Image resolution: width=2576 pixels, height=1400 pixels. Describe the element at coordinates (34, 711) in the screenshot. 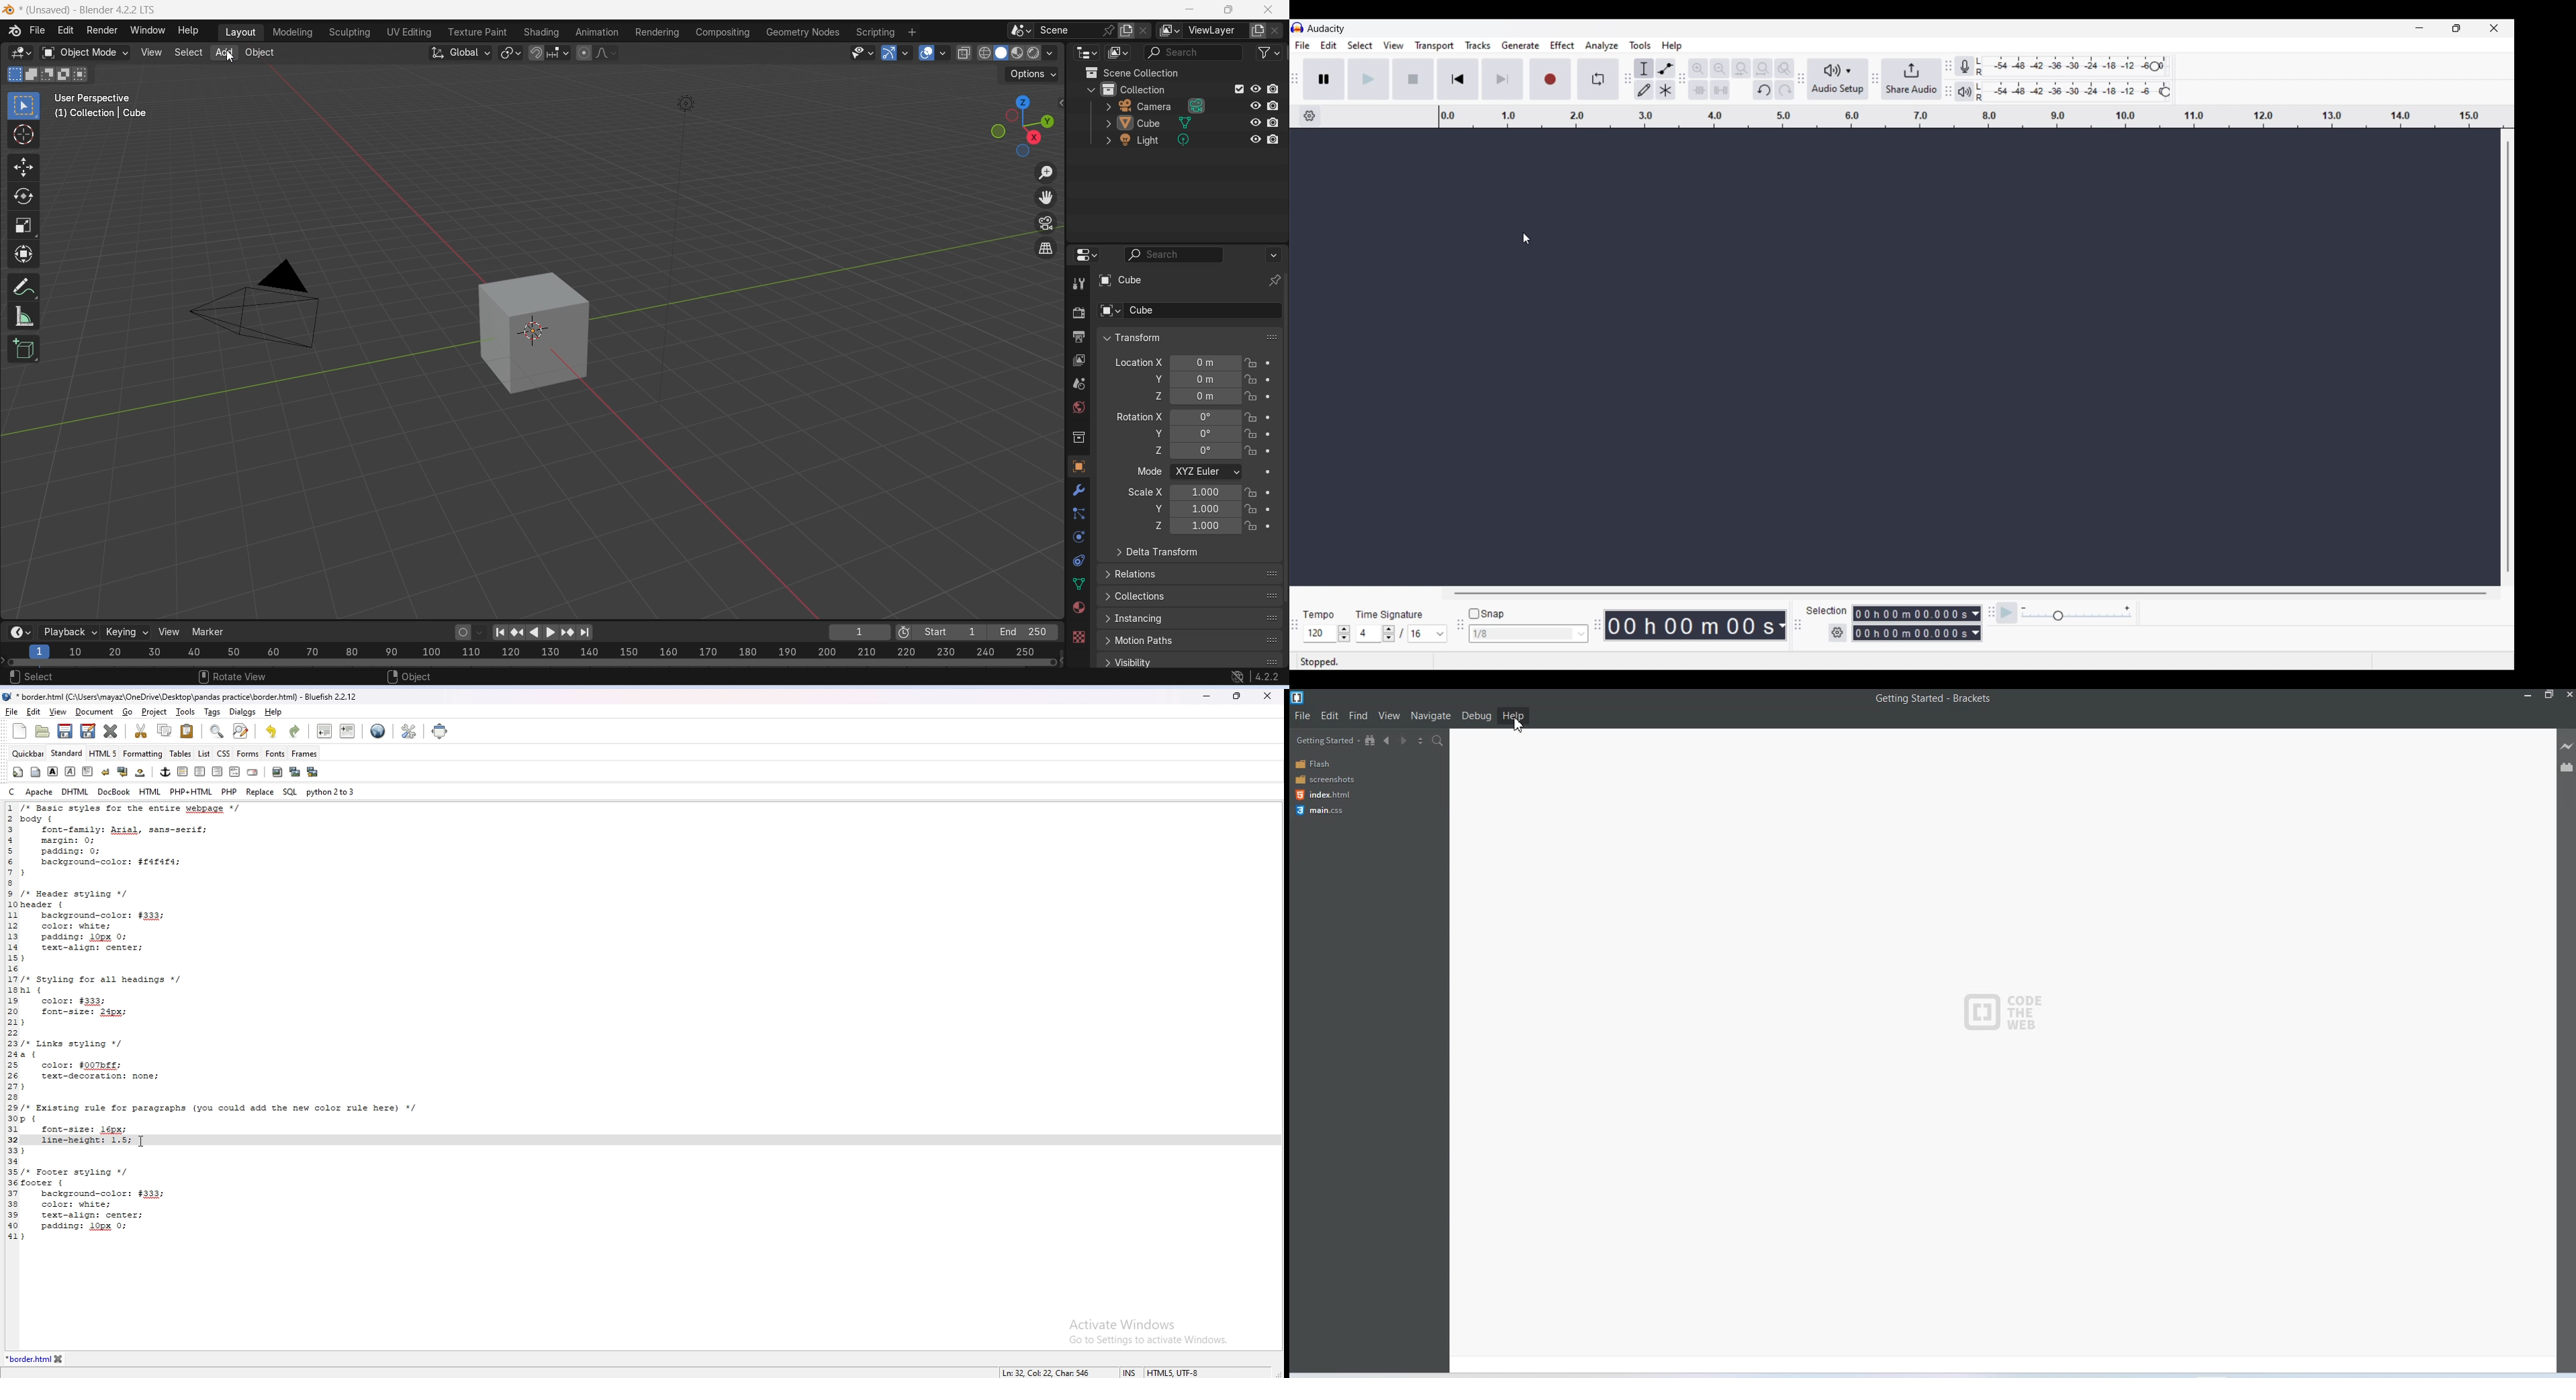

I see `edit` at that location.